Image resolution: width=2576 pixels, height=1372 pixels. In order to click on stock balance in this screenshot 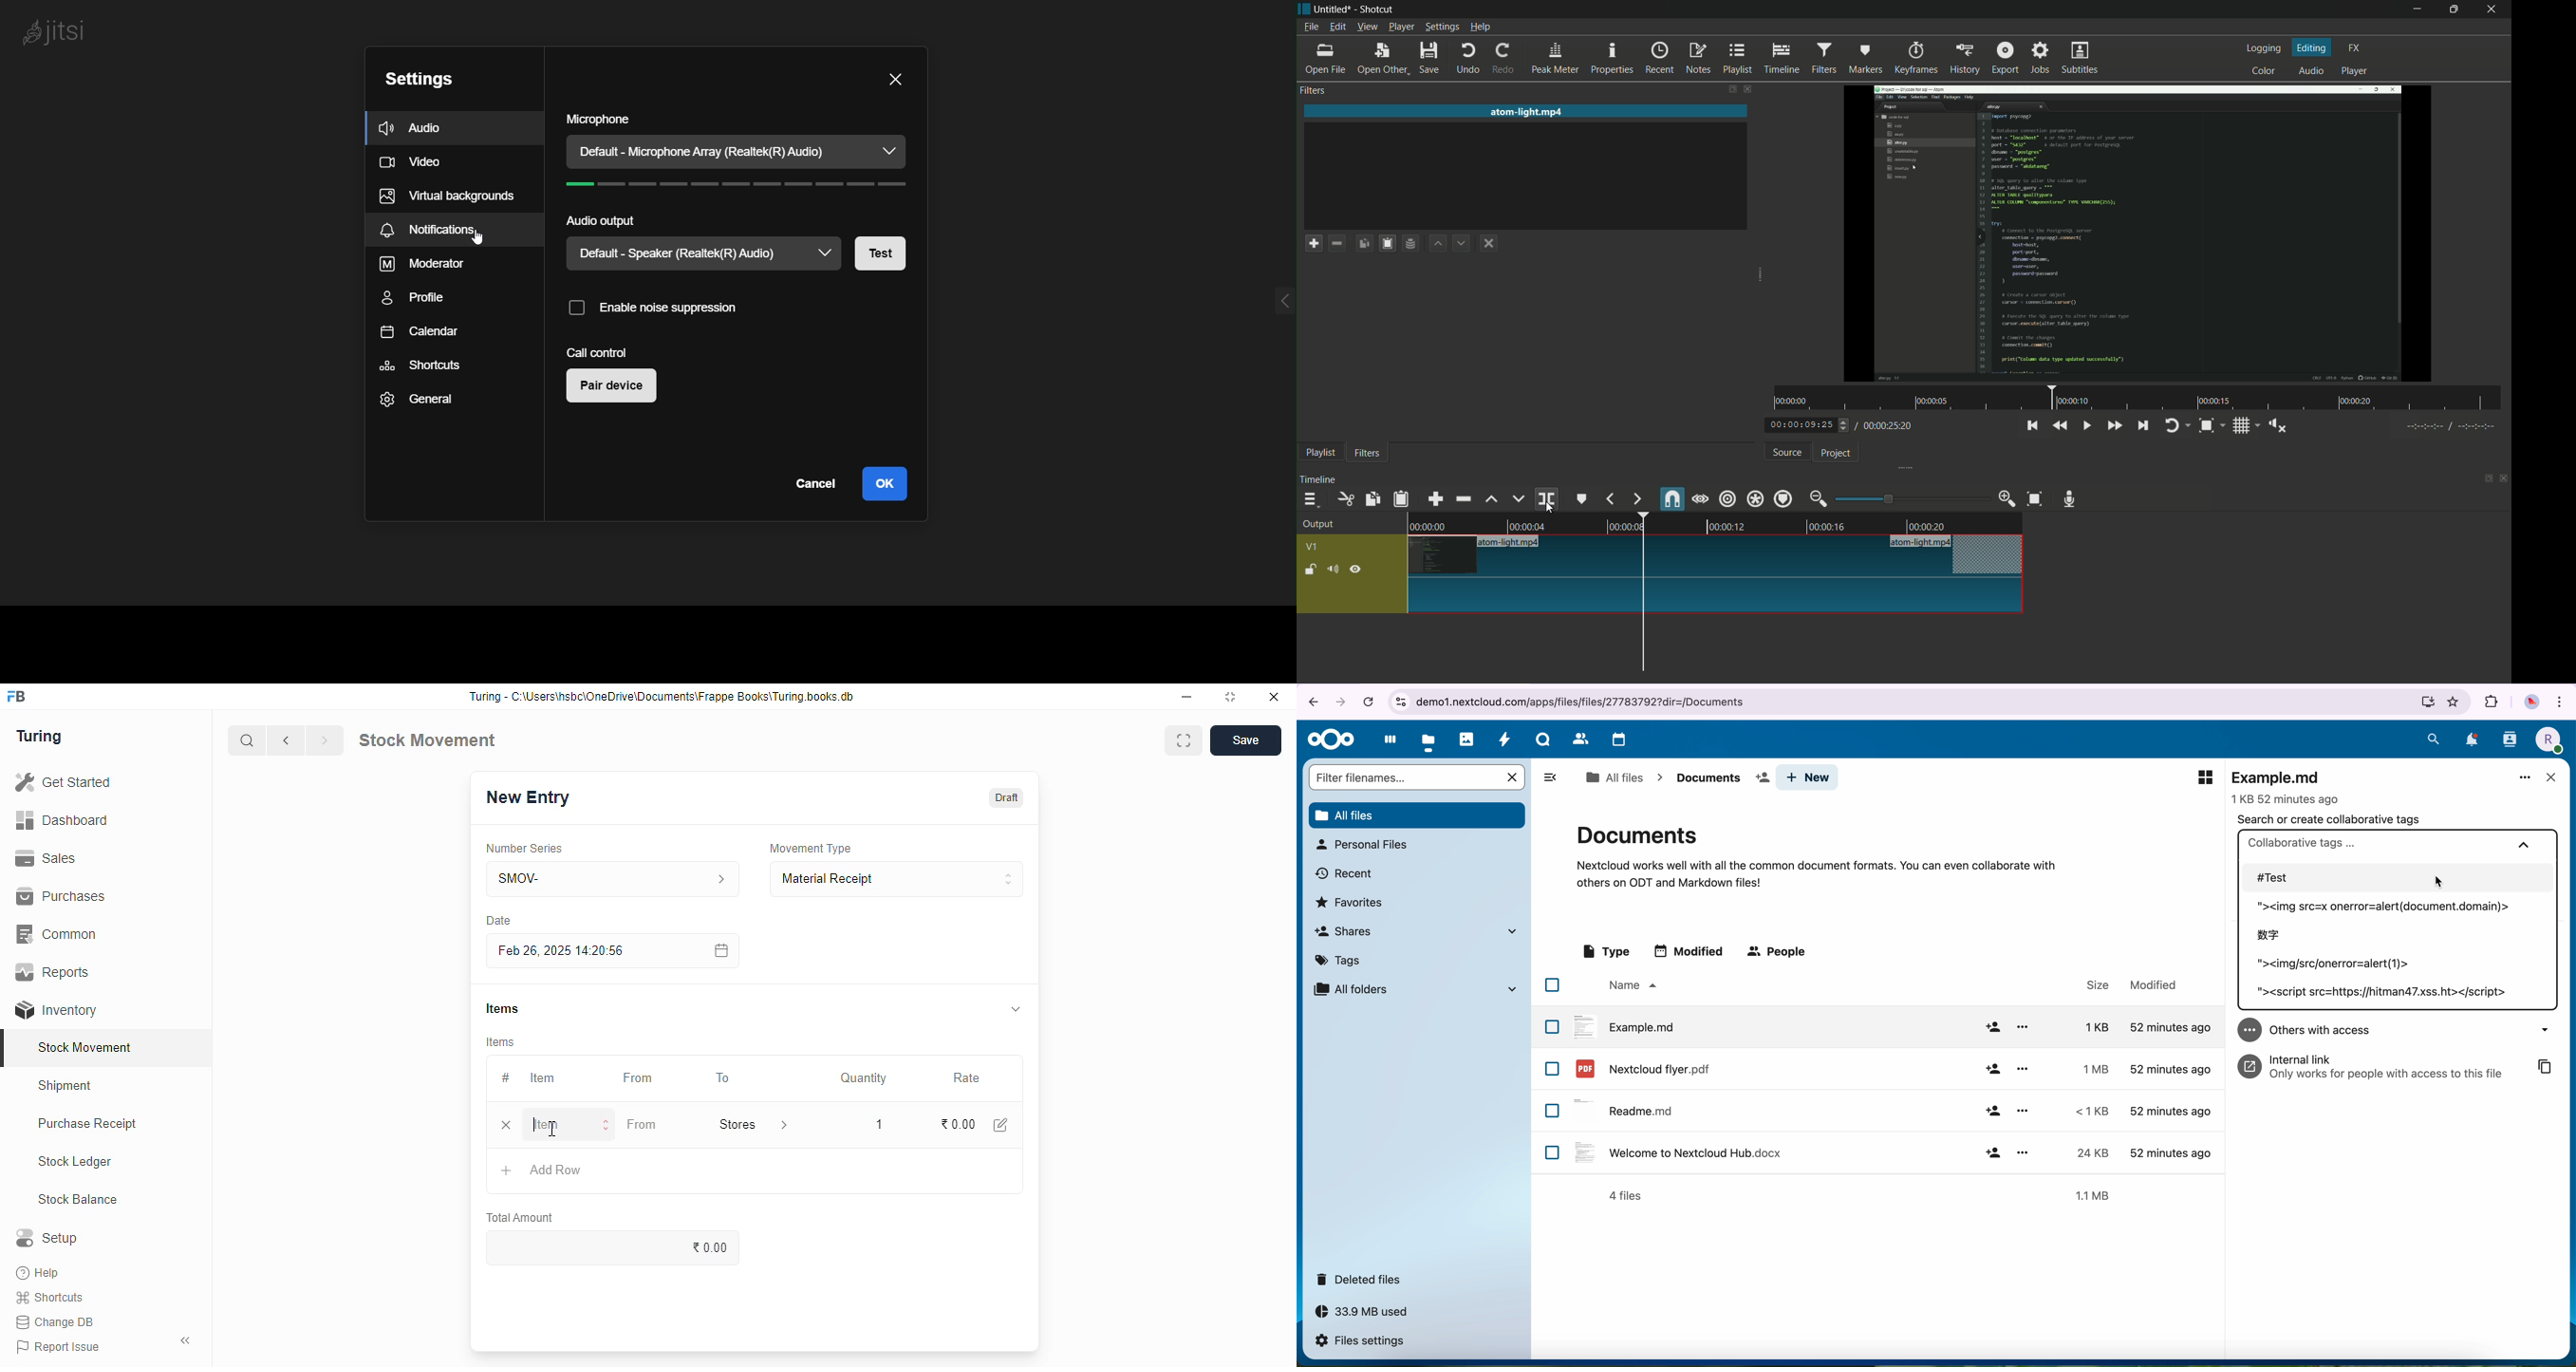, I will do `click(79, 1200)`.